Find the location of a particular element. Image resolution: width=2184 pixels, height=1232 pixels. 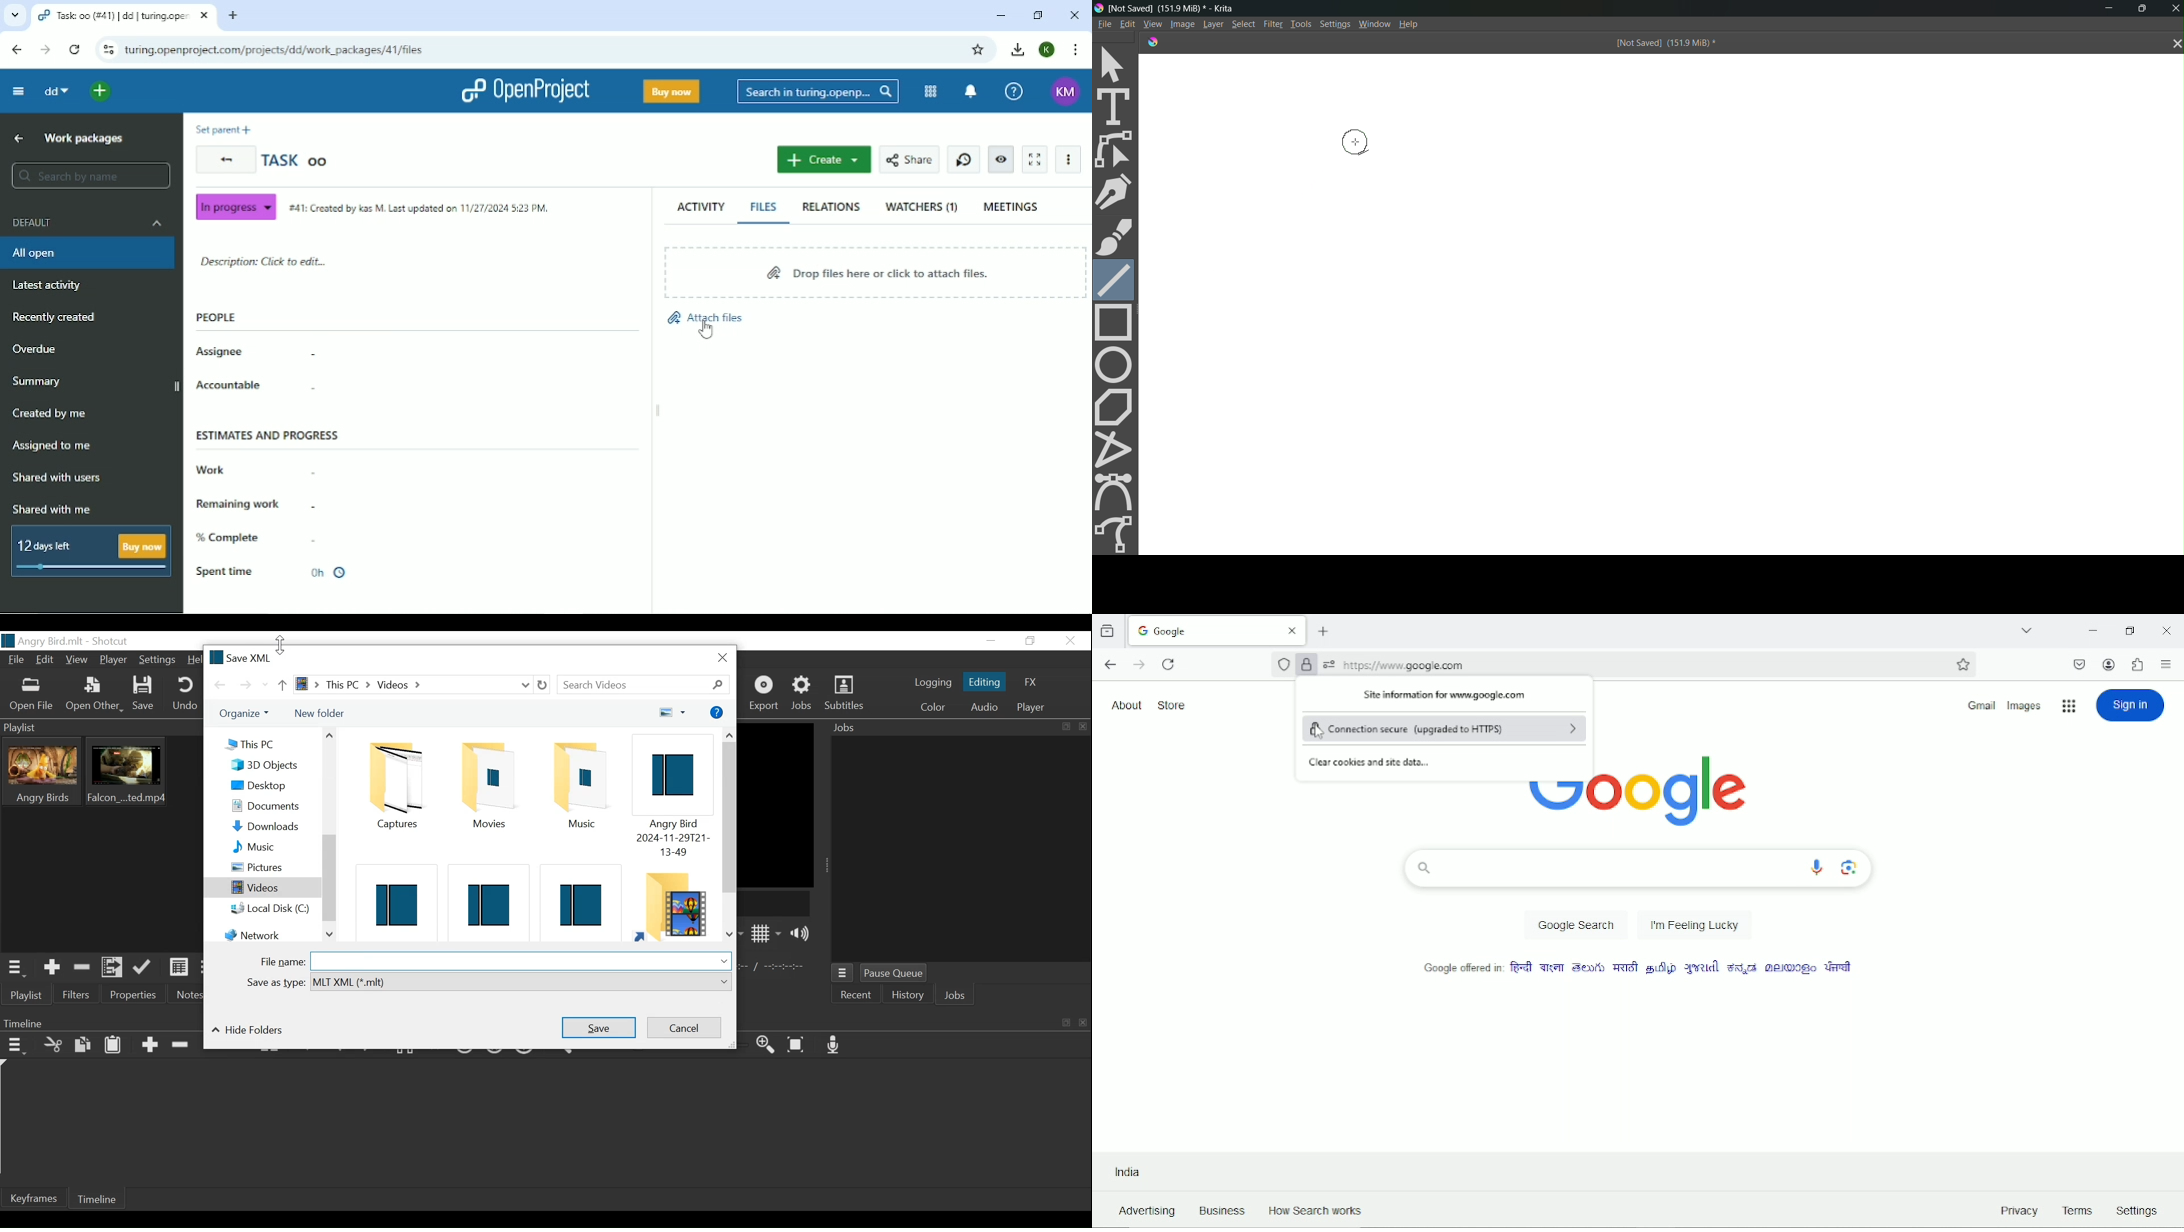

Add files to the playlist is located at coordinates (113, 968).